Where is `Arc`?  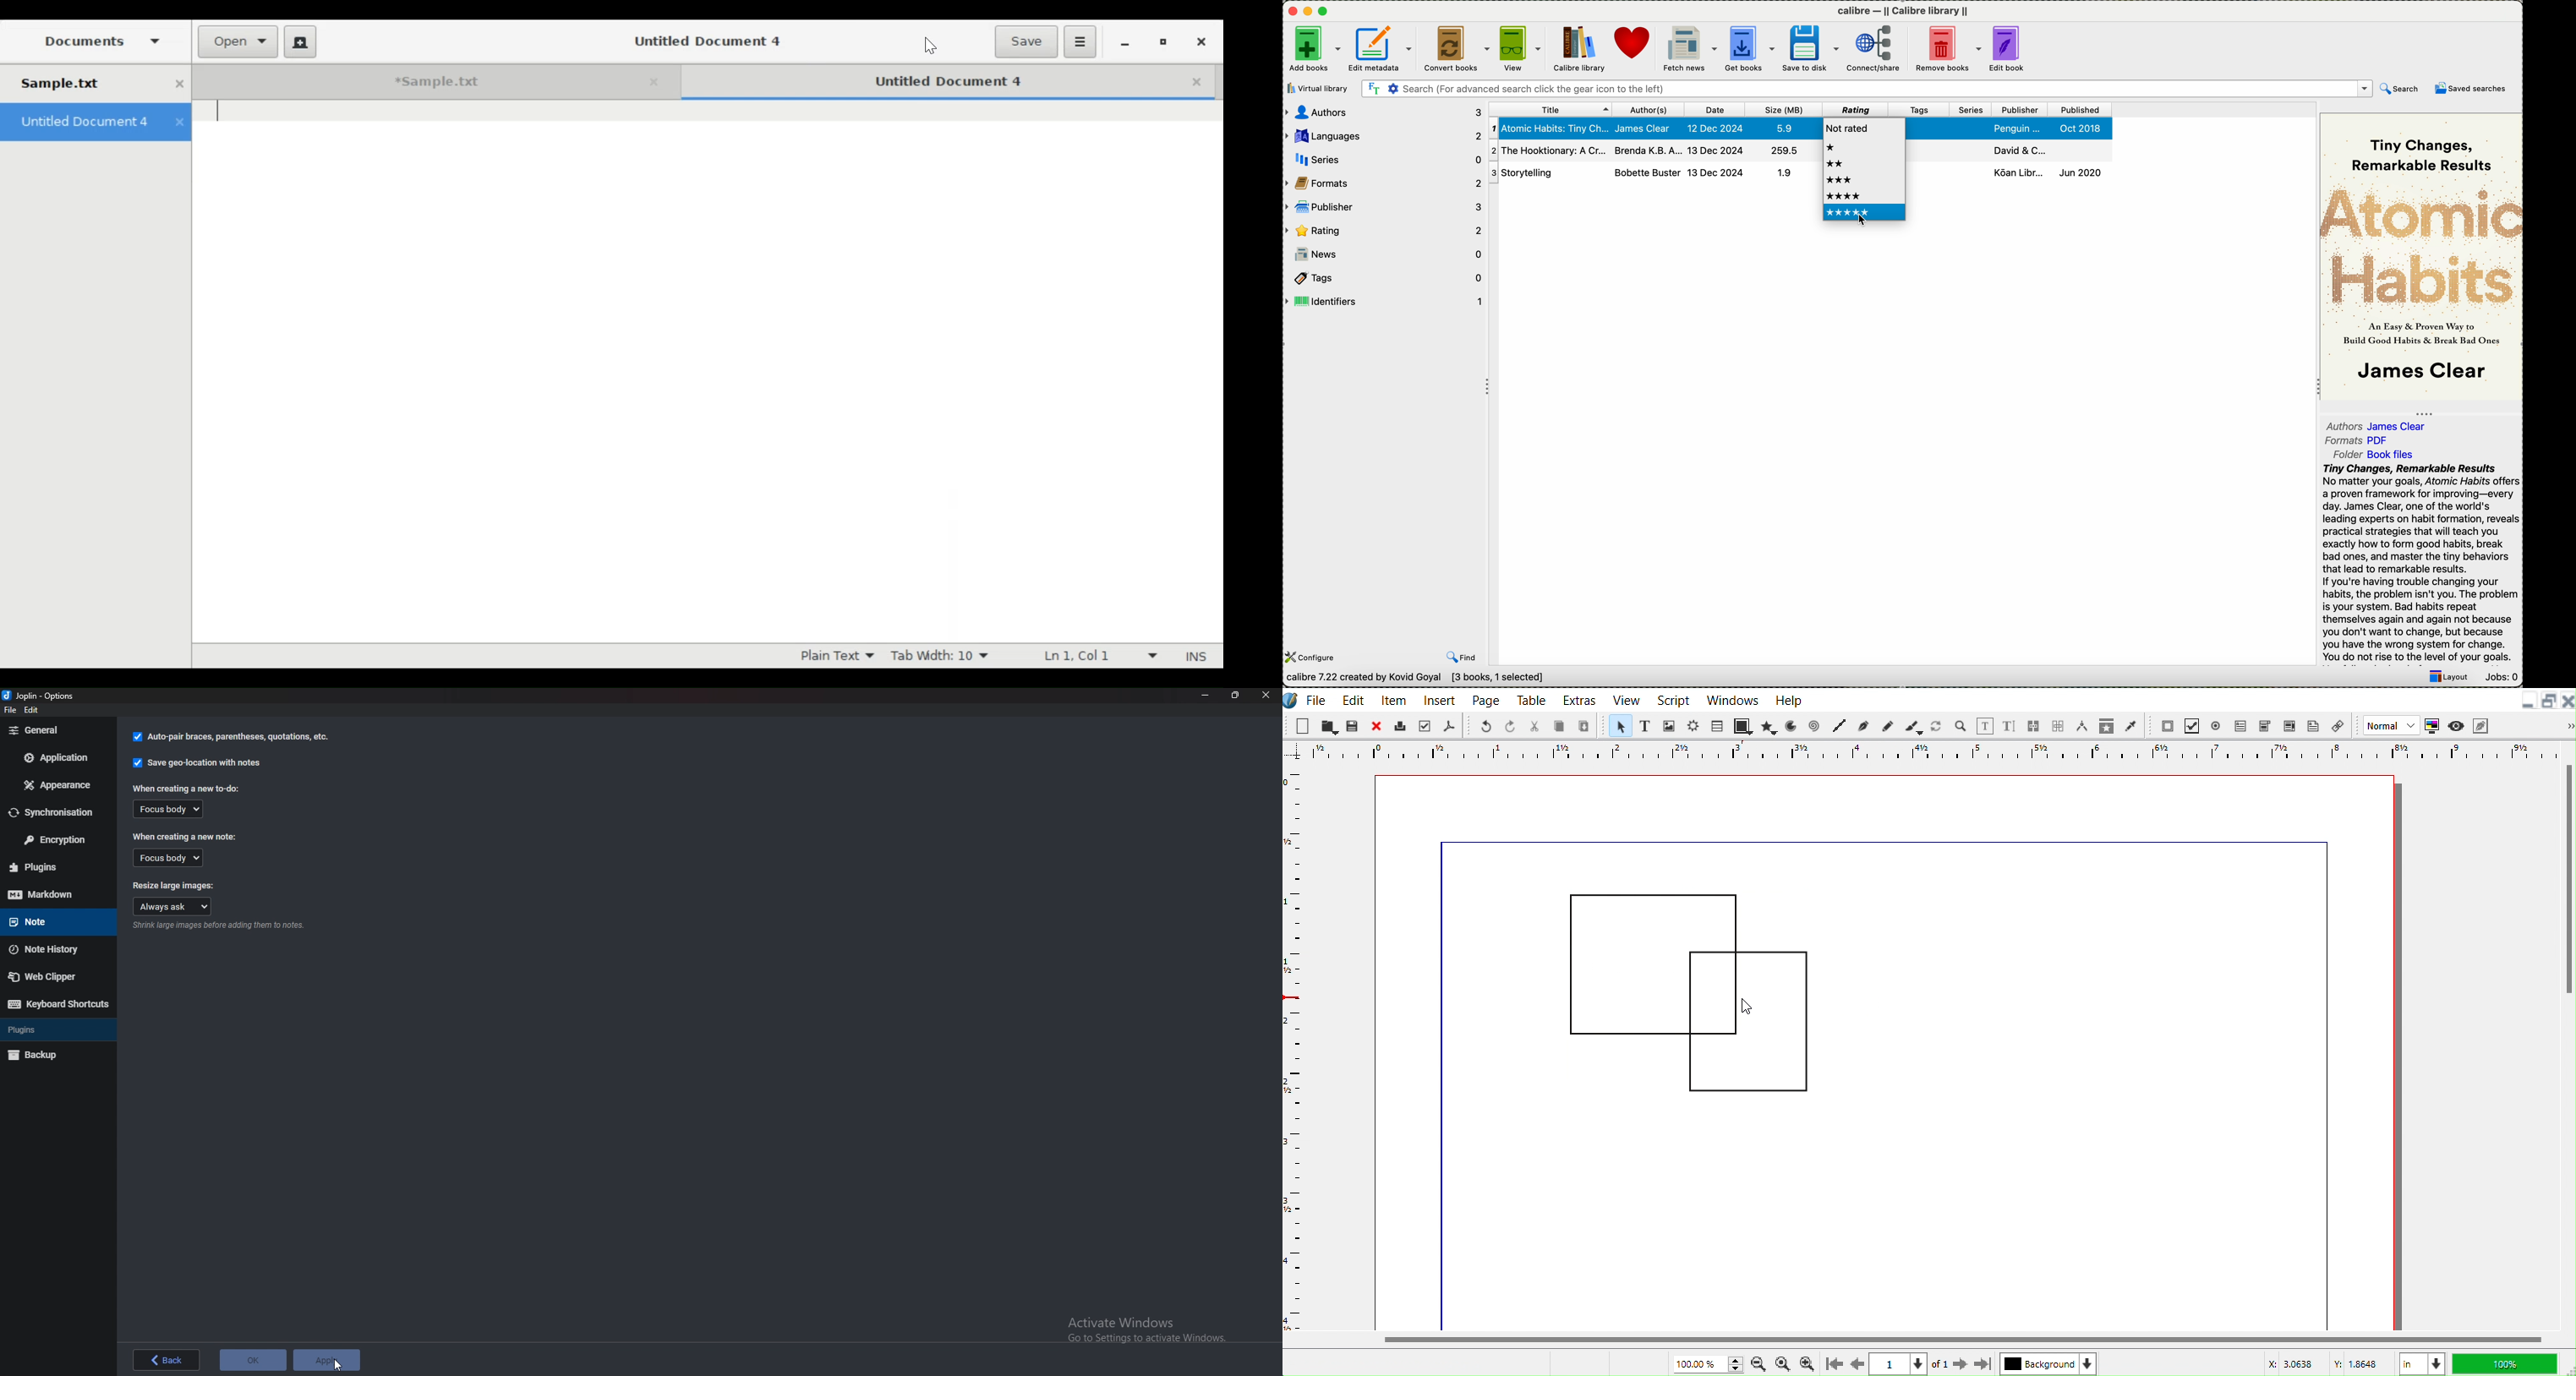 Arc is located at coordinates (1793, 725).